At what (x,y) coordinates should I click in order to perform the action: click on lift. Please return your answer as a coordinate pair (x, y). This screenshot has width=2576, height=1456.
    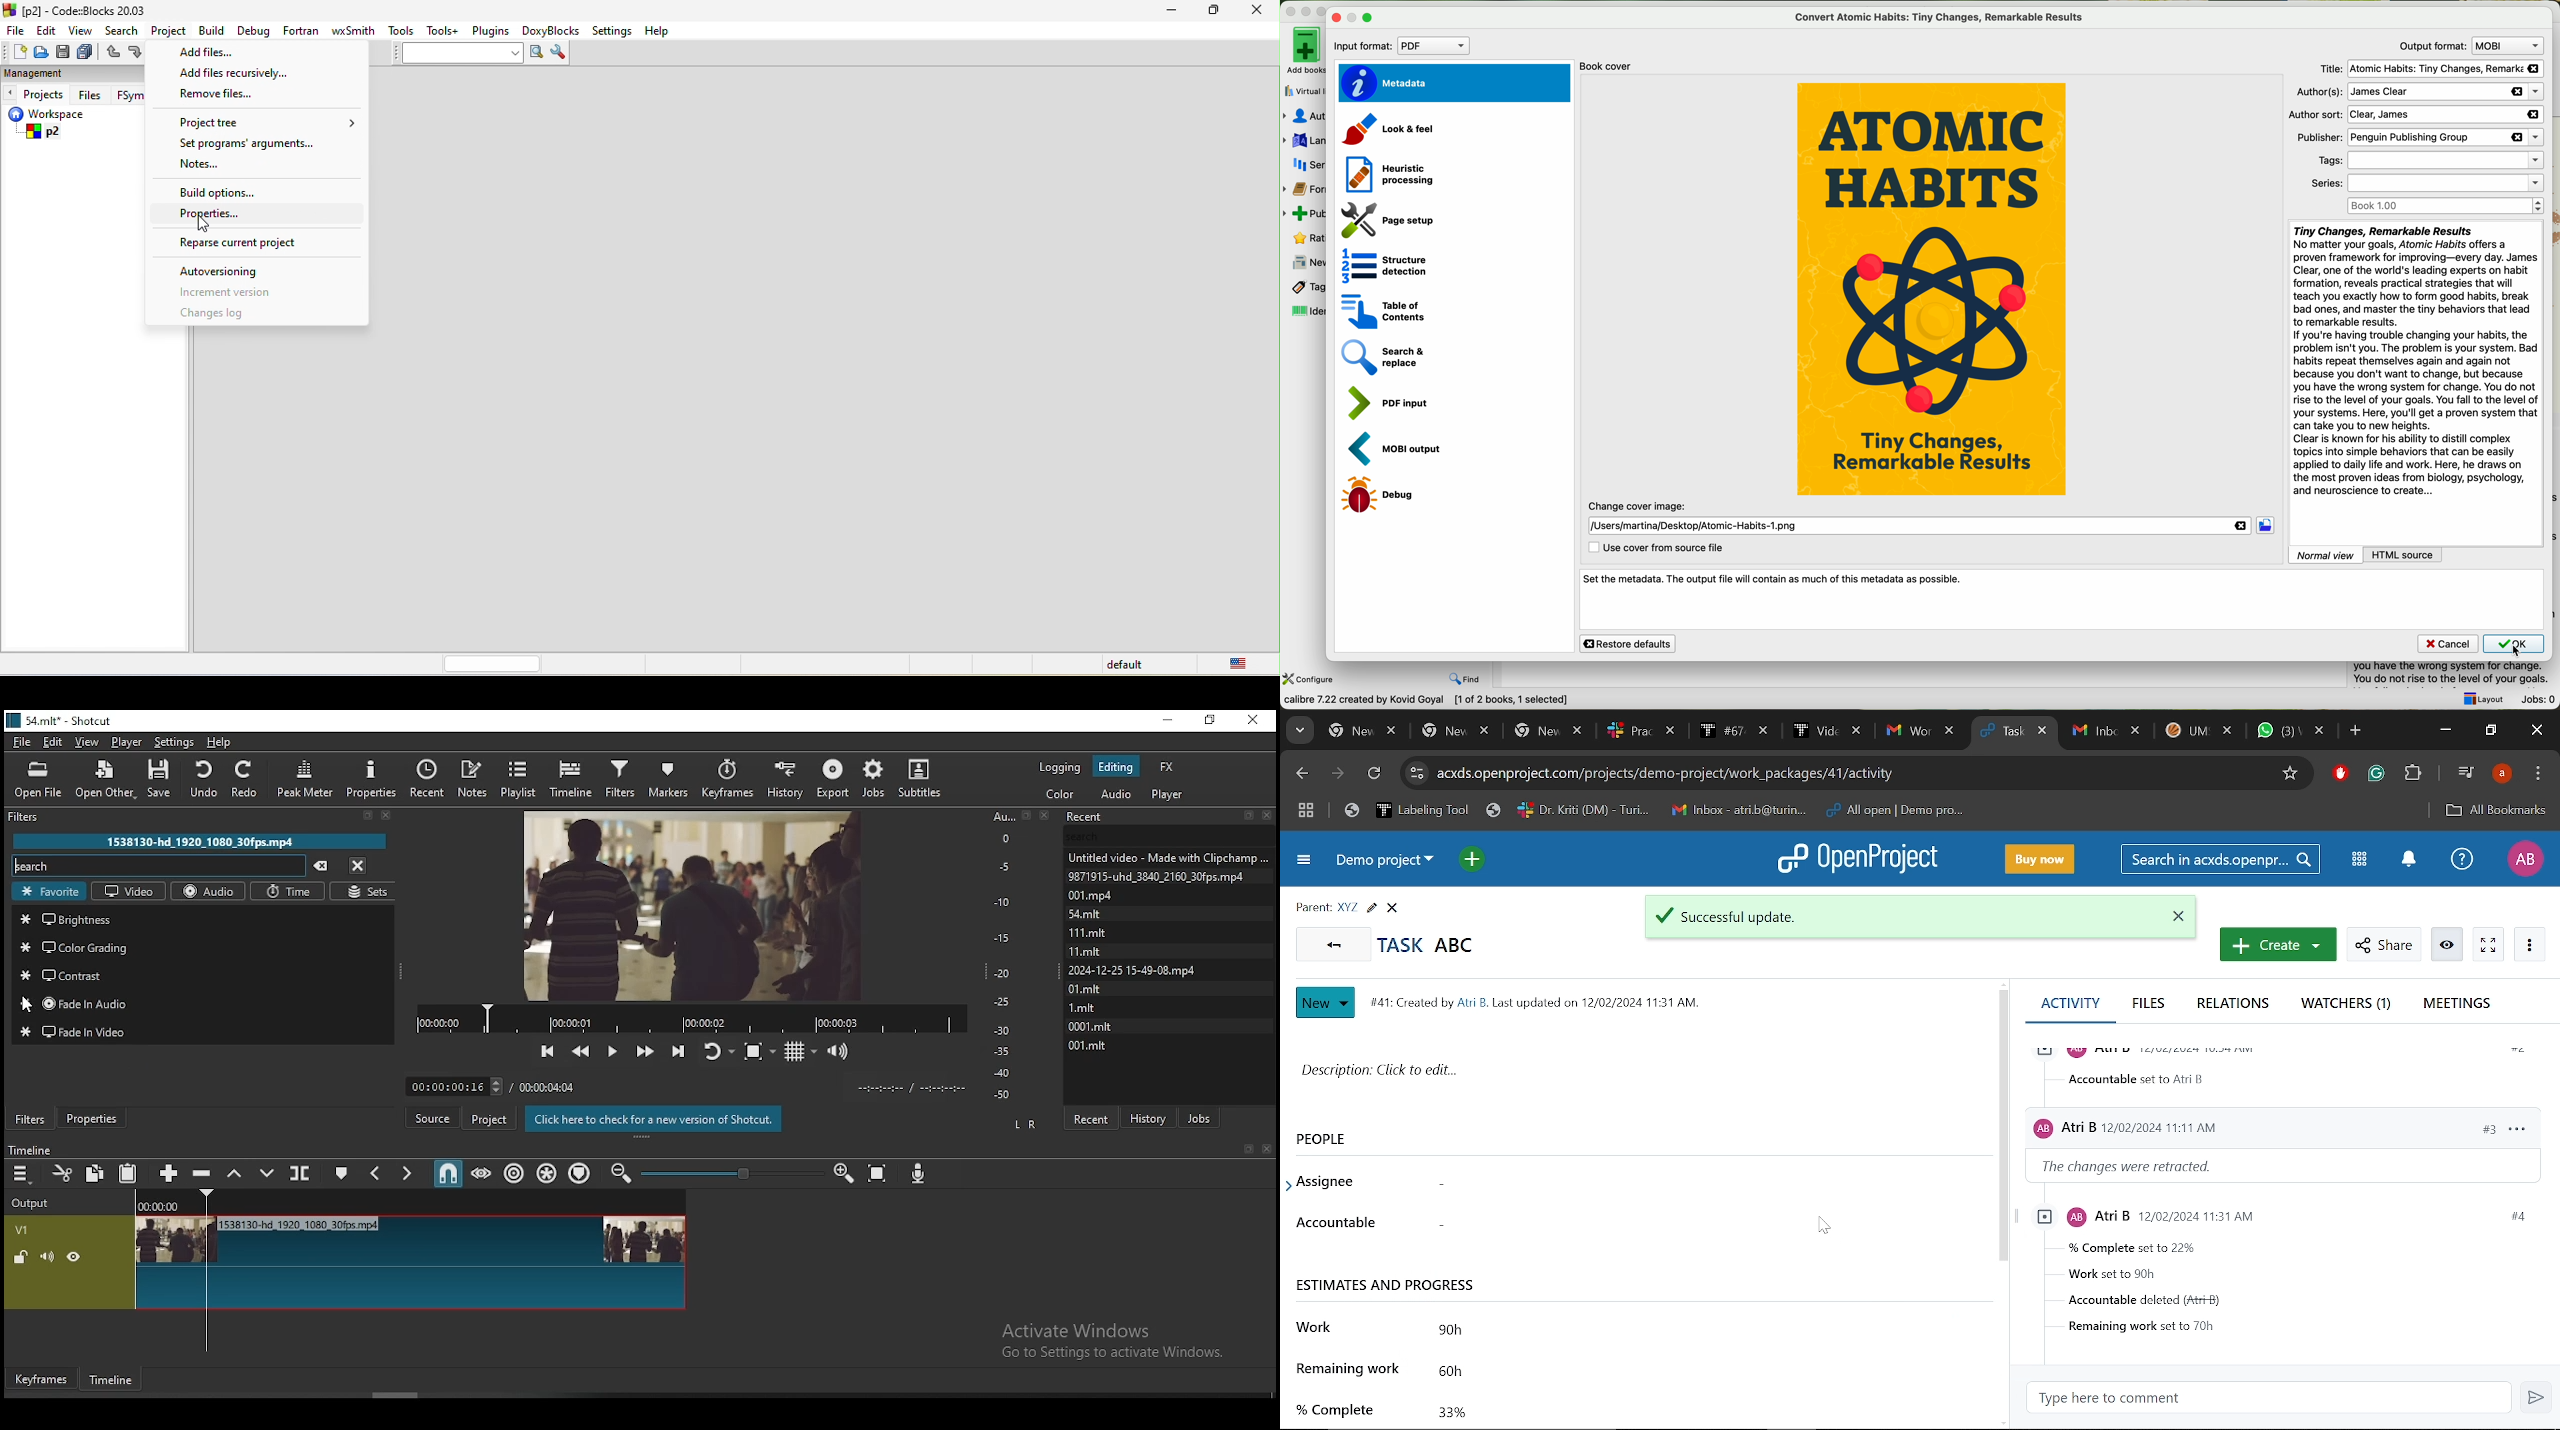
    Looking at the image, I should click on (237, 1174).